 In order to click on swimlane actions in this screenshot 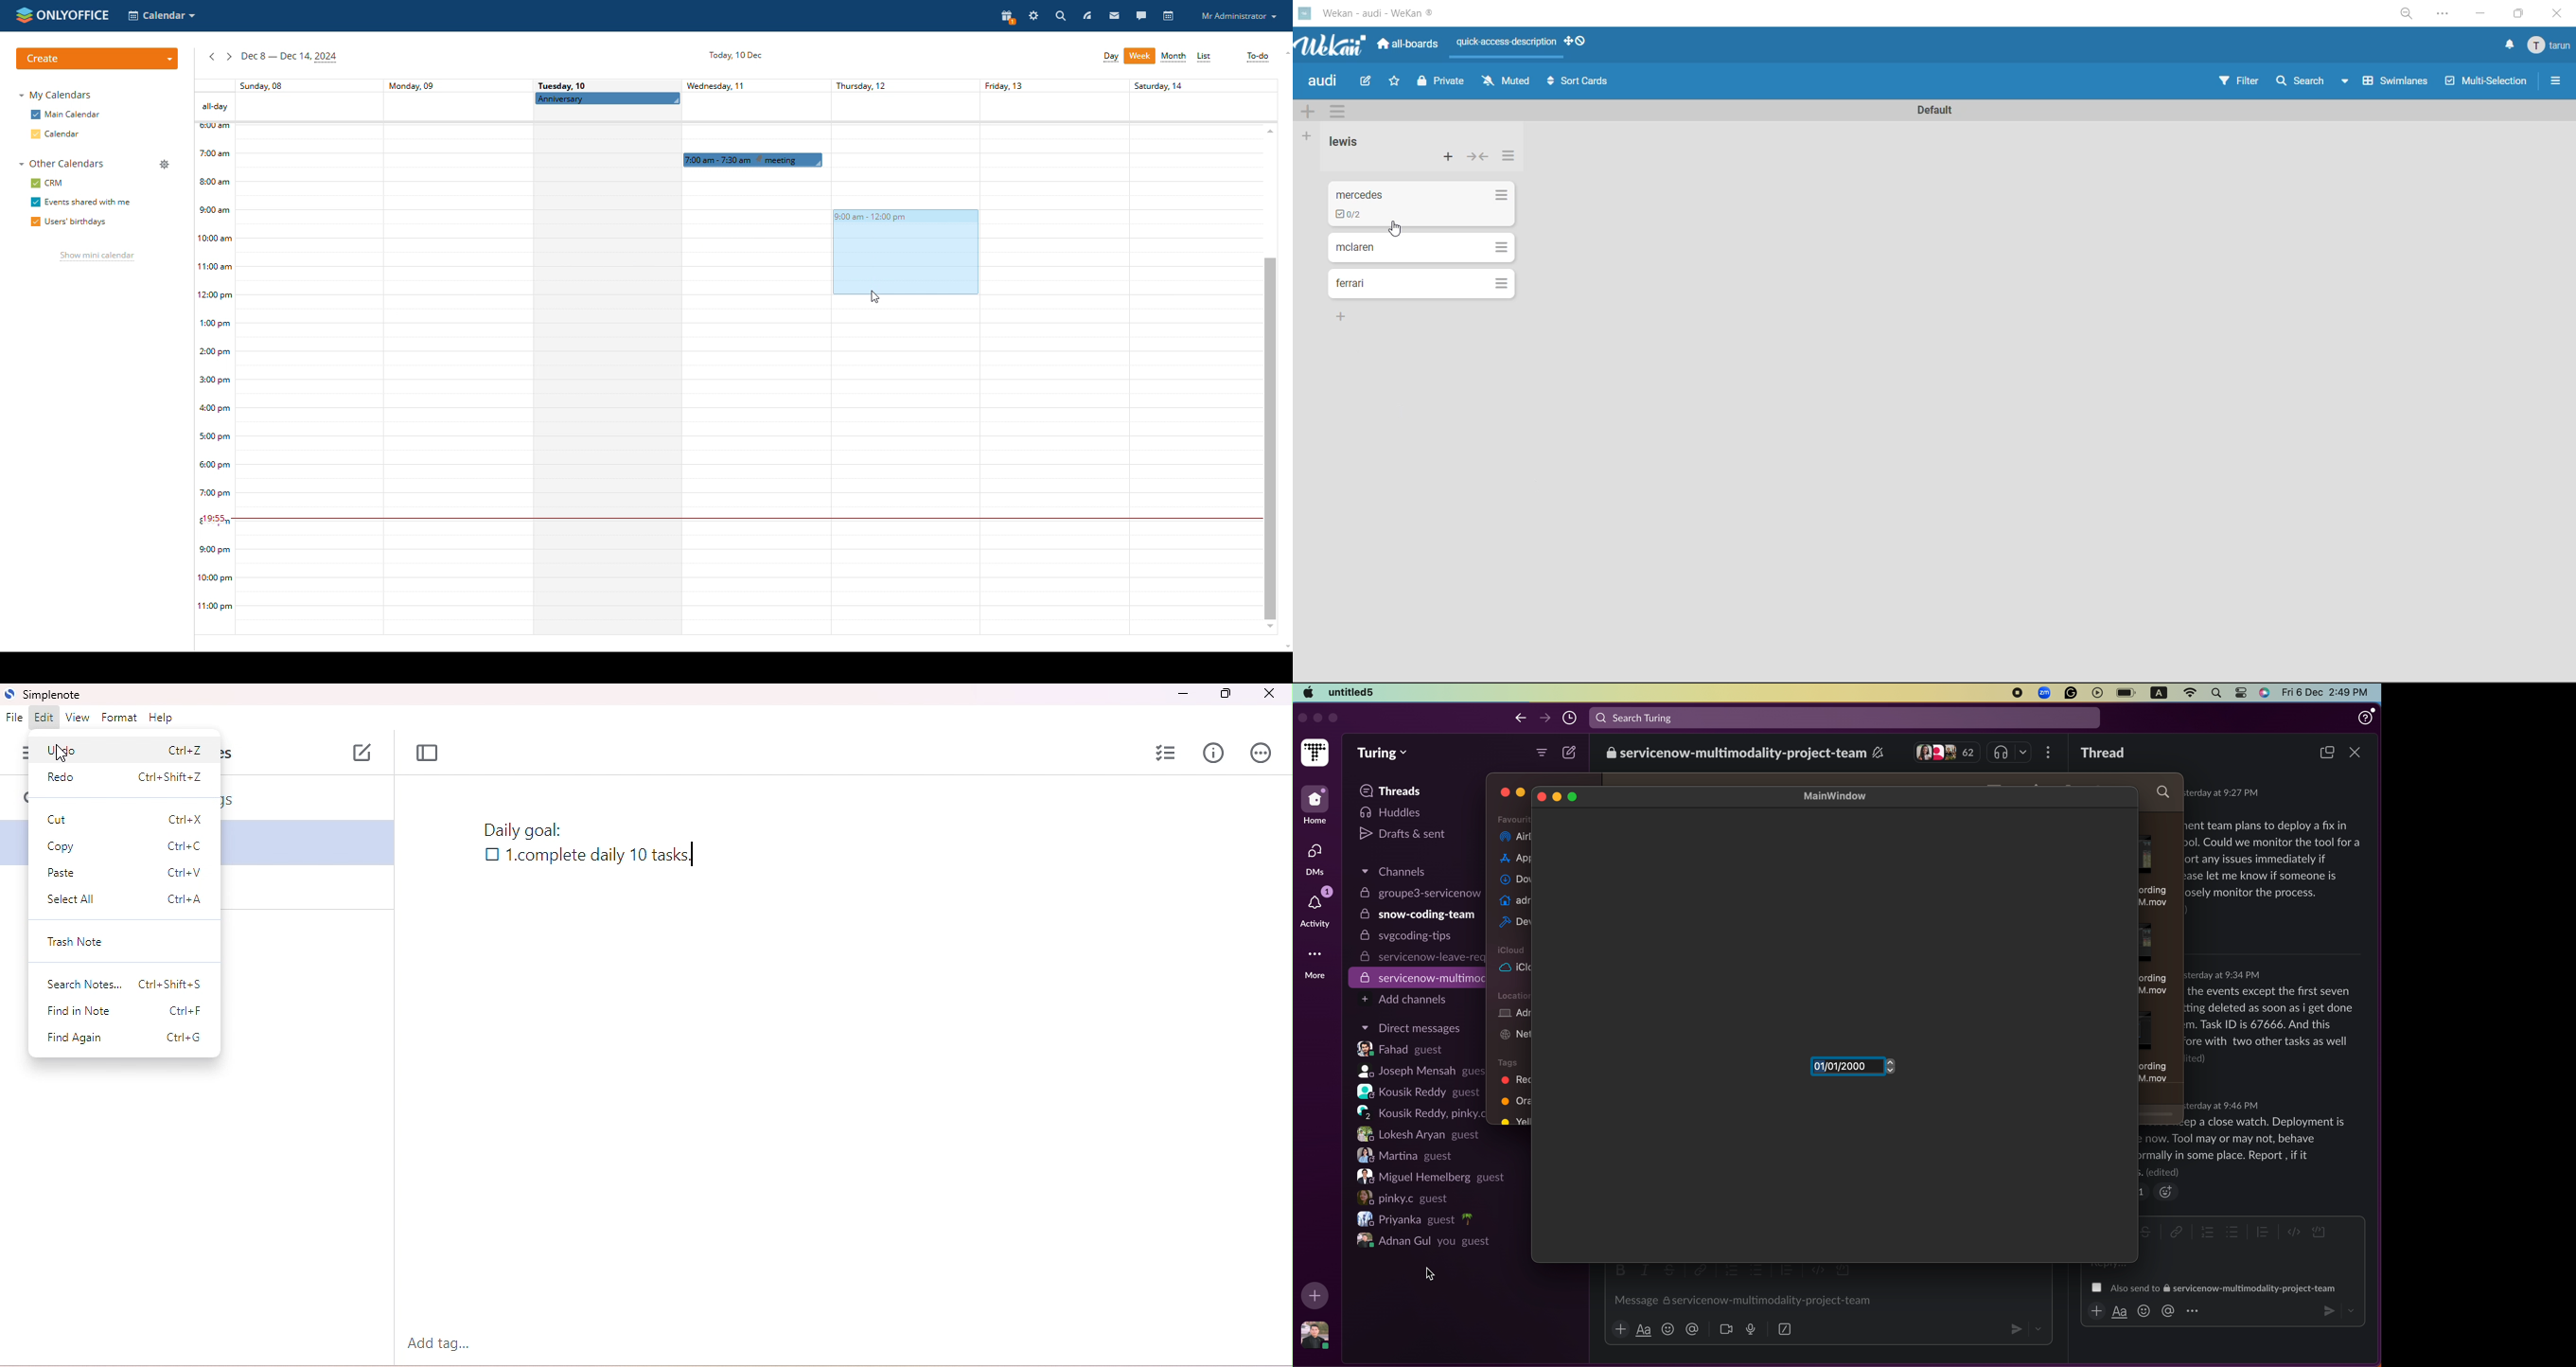, I will do `click(1343, 111)`.